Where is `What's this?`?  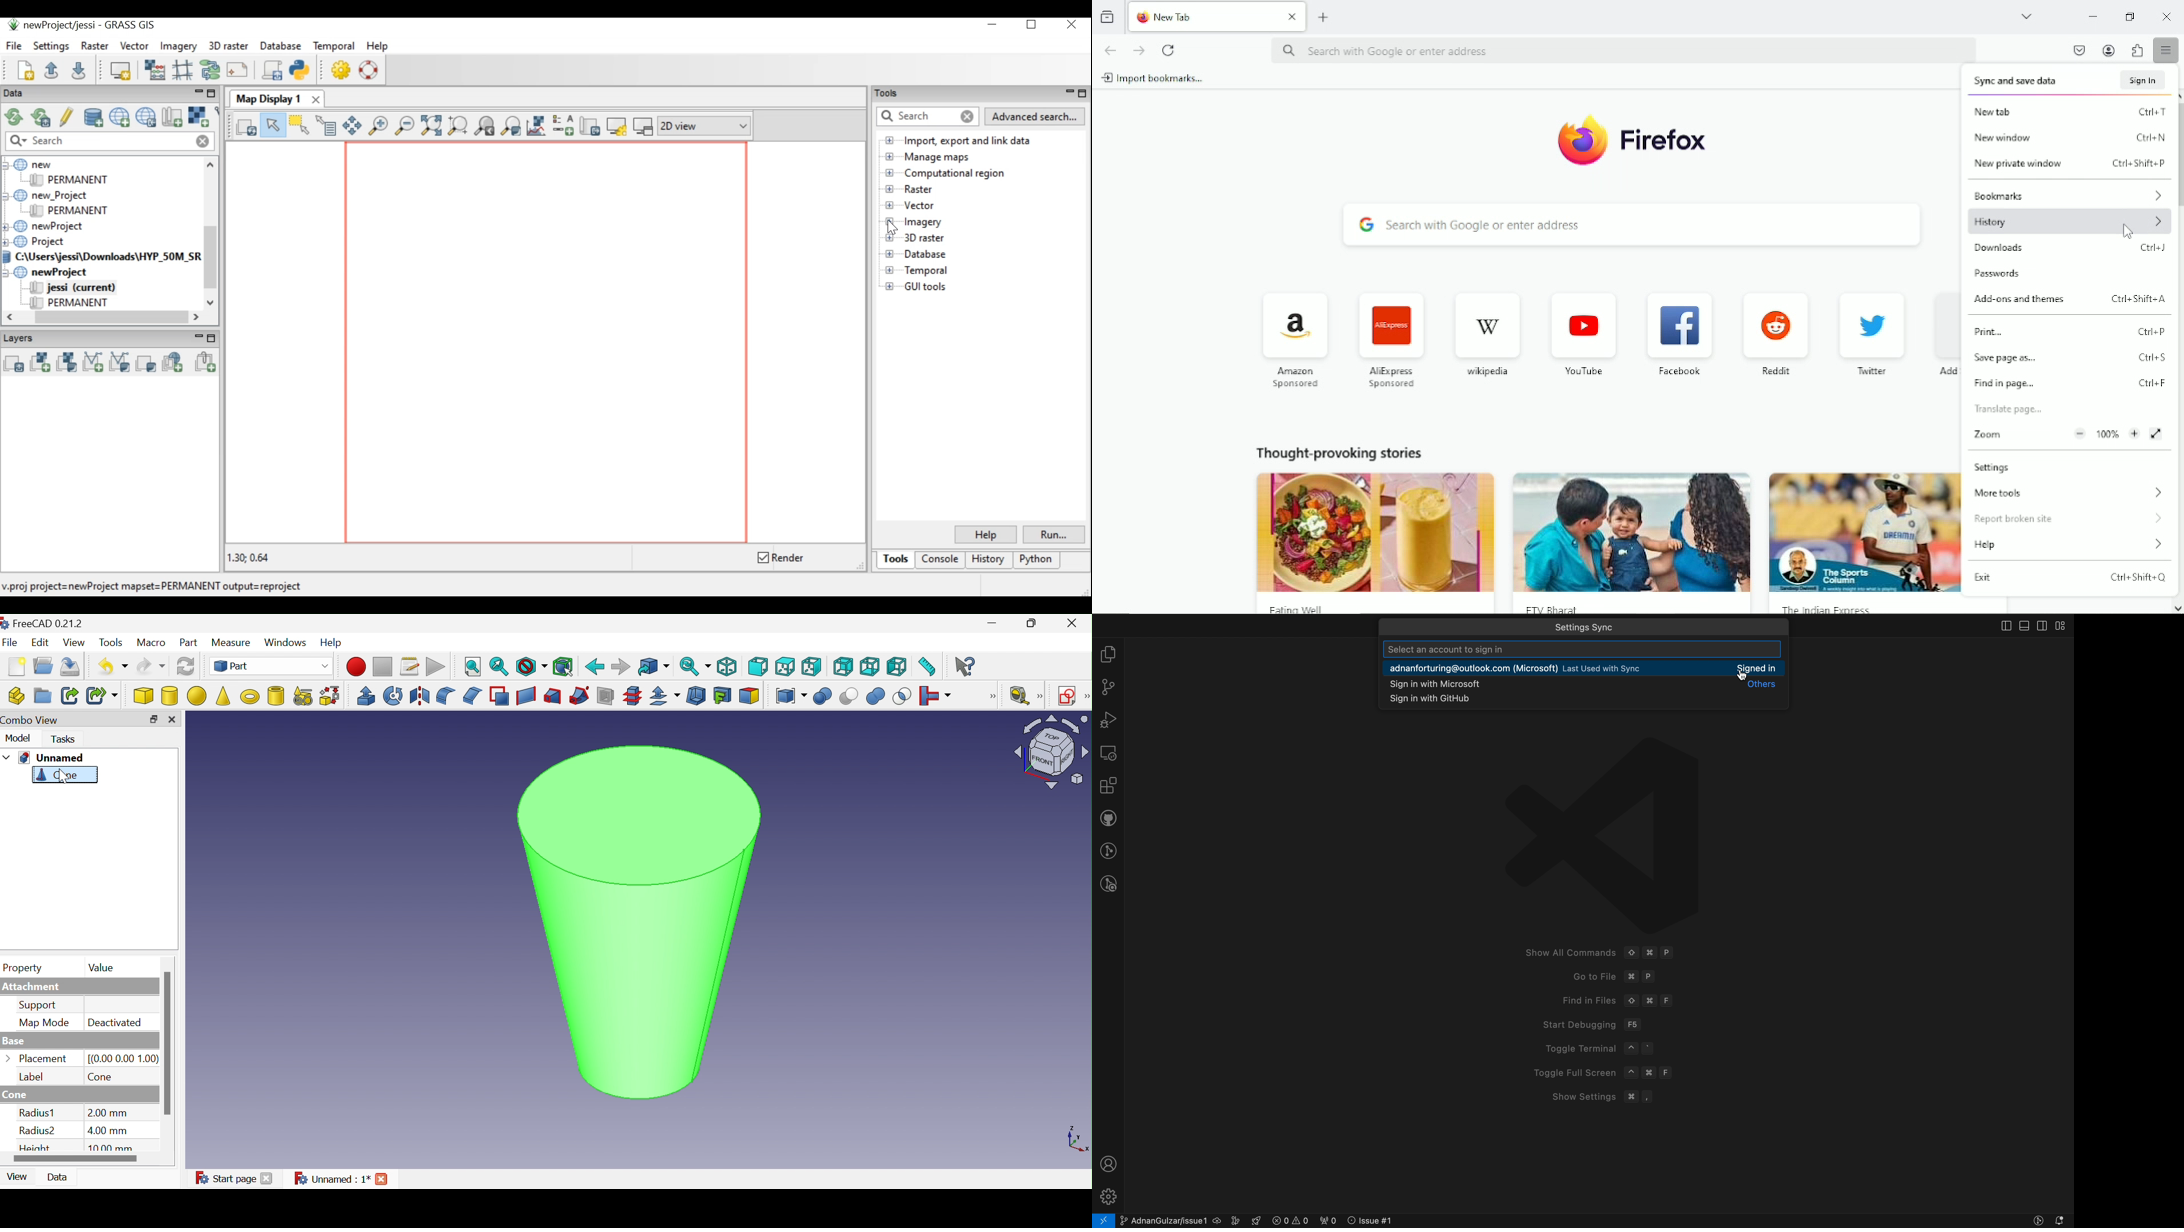
What's this? is located at coordinates (967, 666).